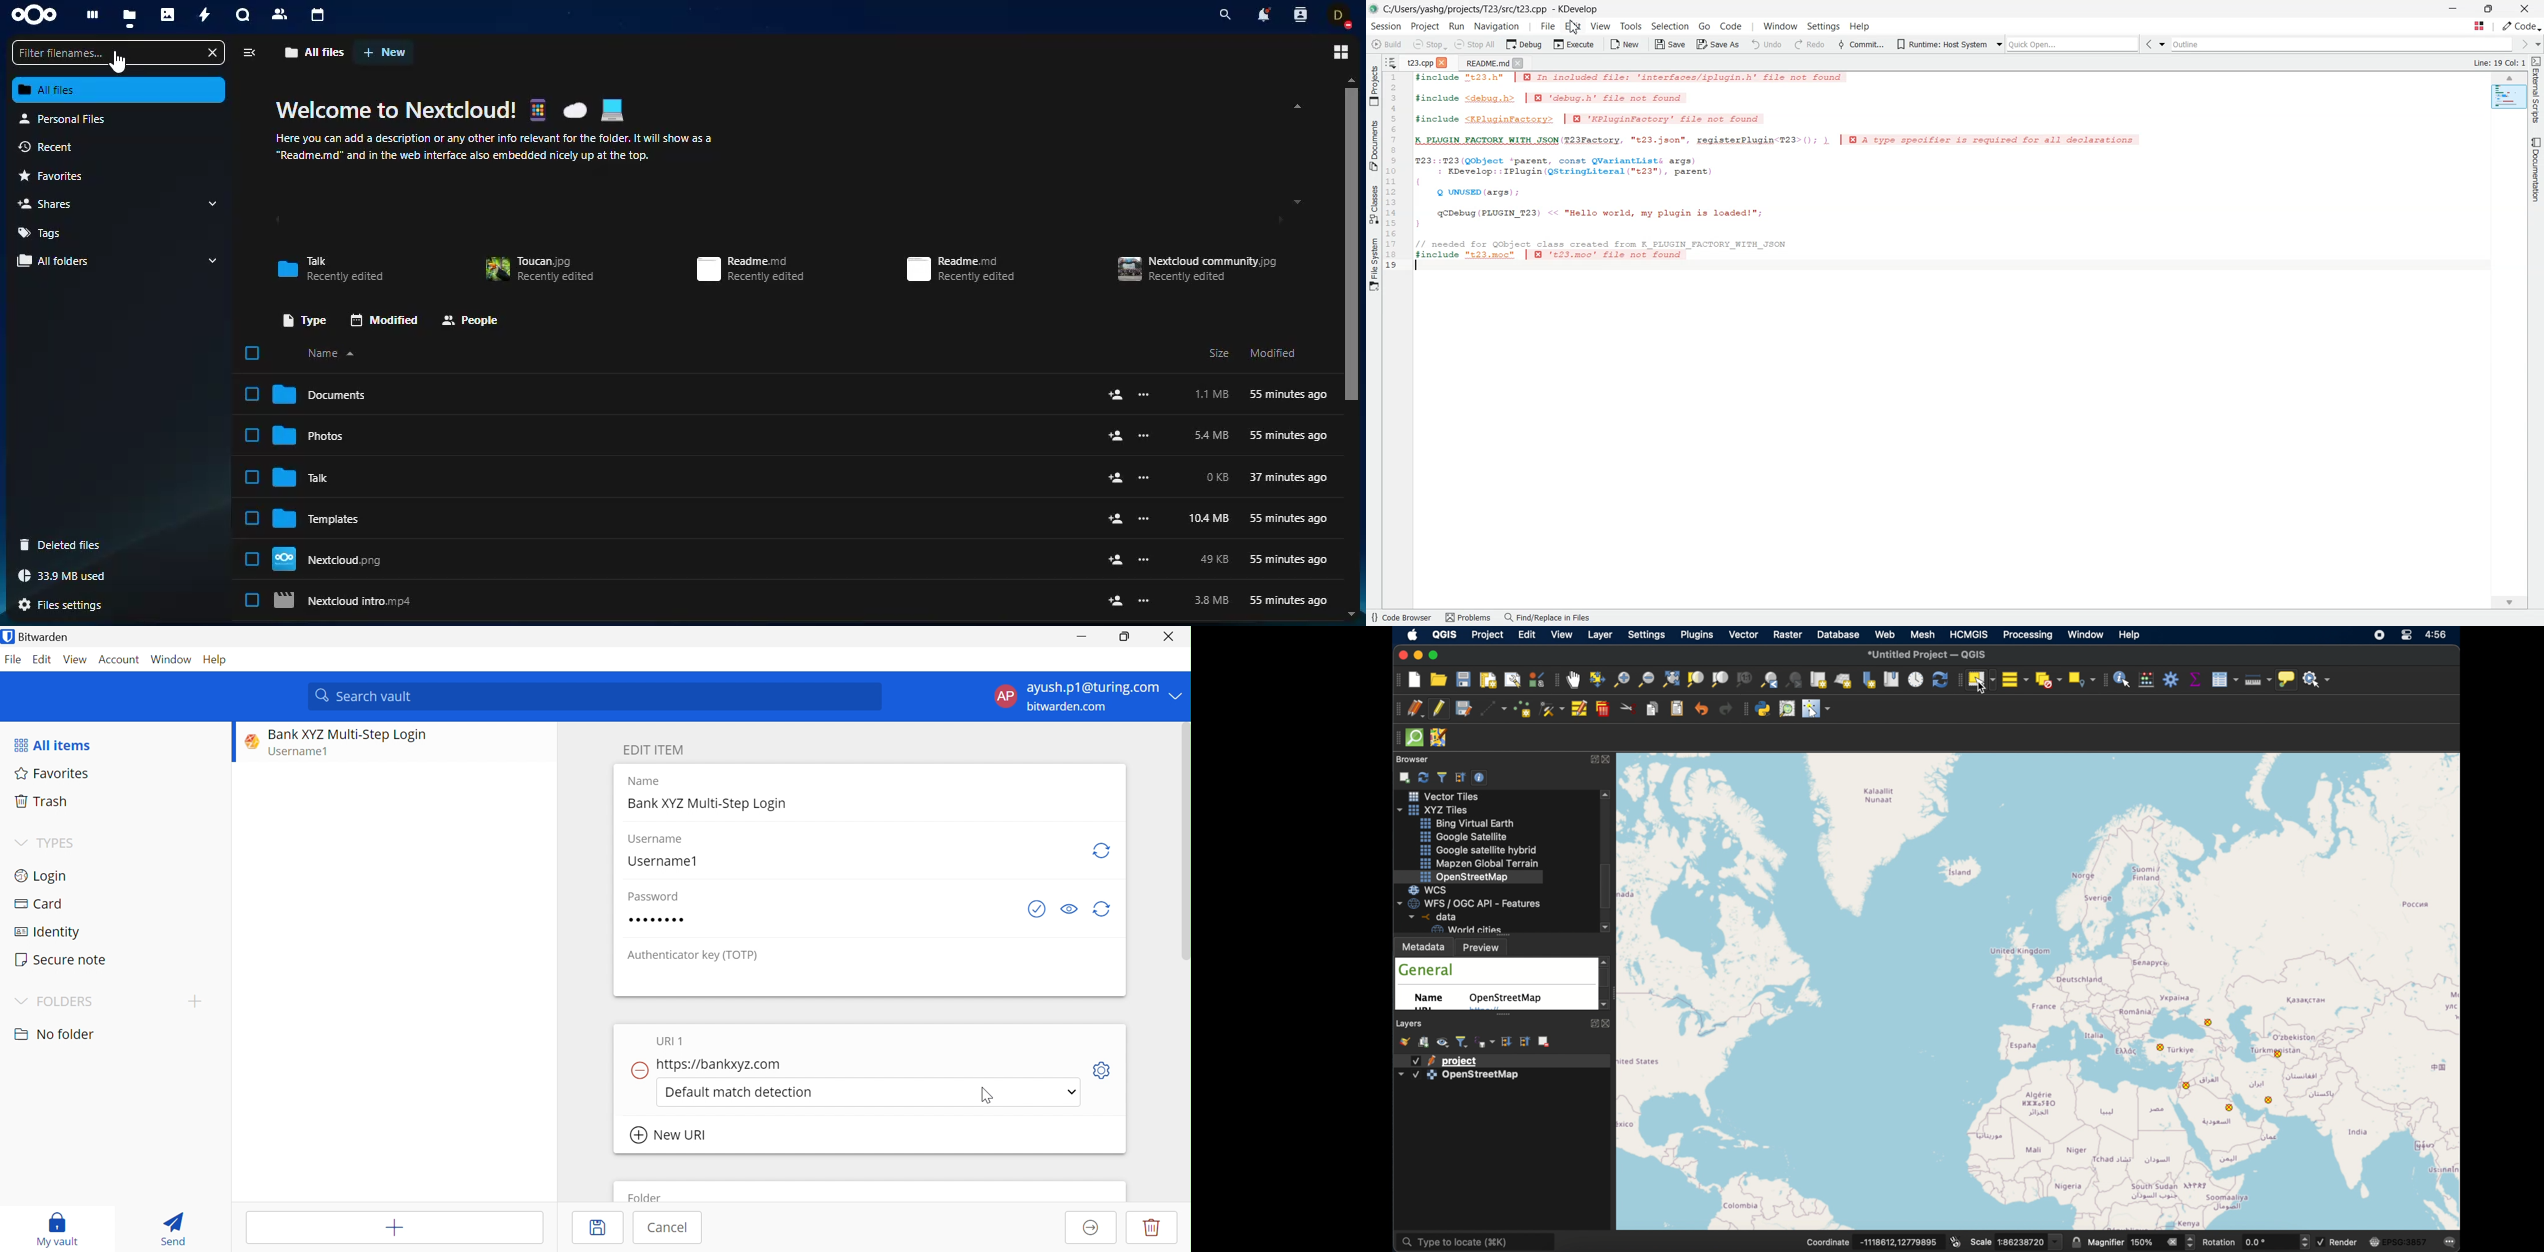  Describe the element at coordinates (2104, 680) in the screenshot. I see `attributes toolbar` at that location.